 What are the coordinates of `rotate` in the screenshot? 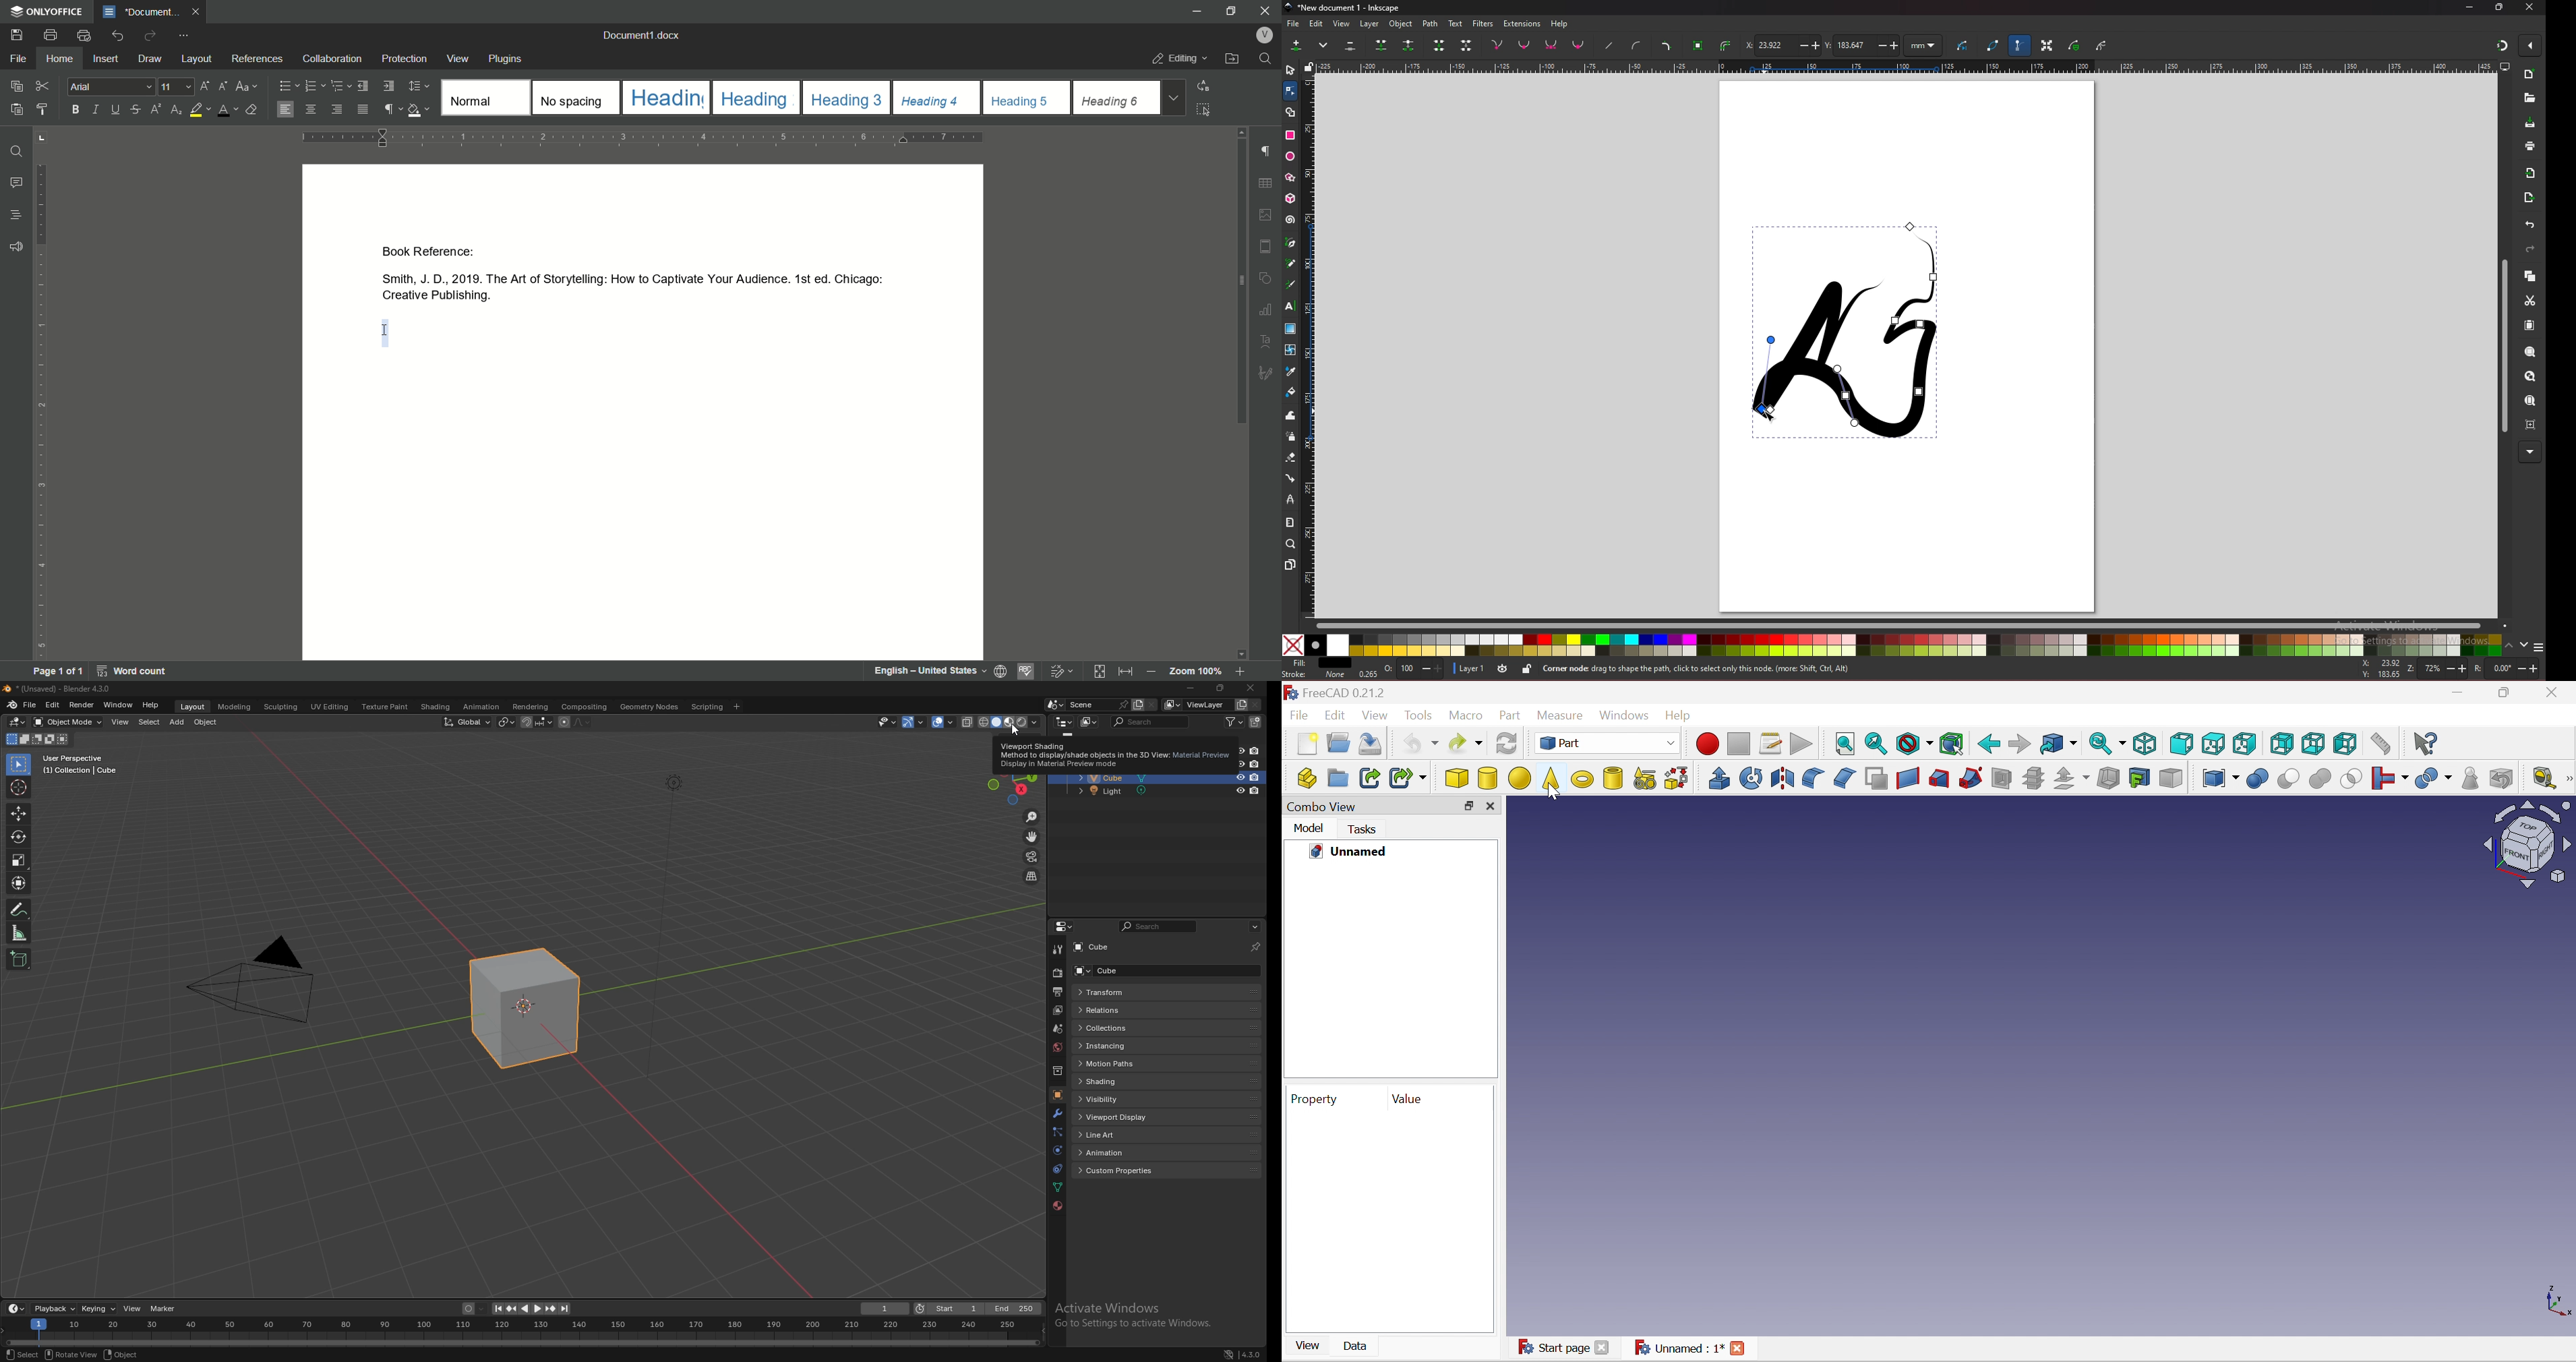 It's located at (18, 837).